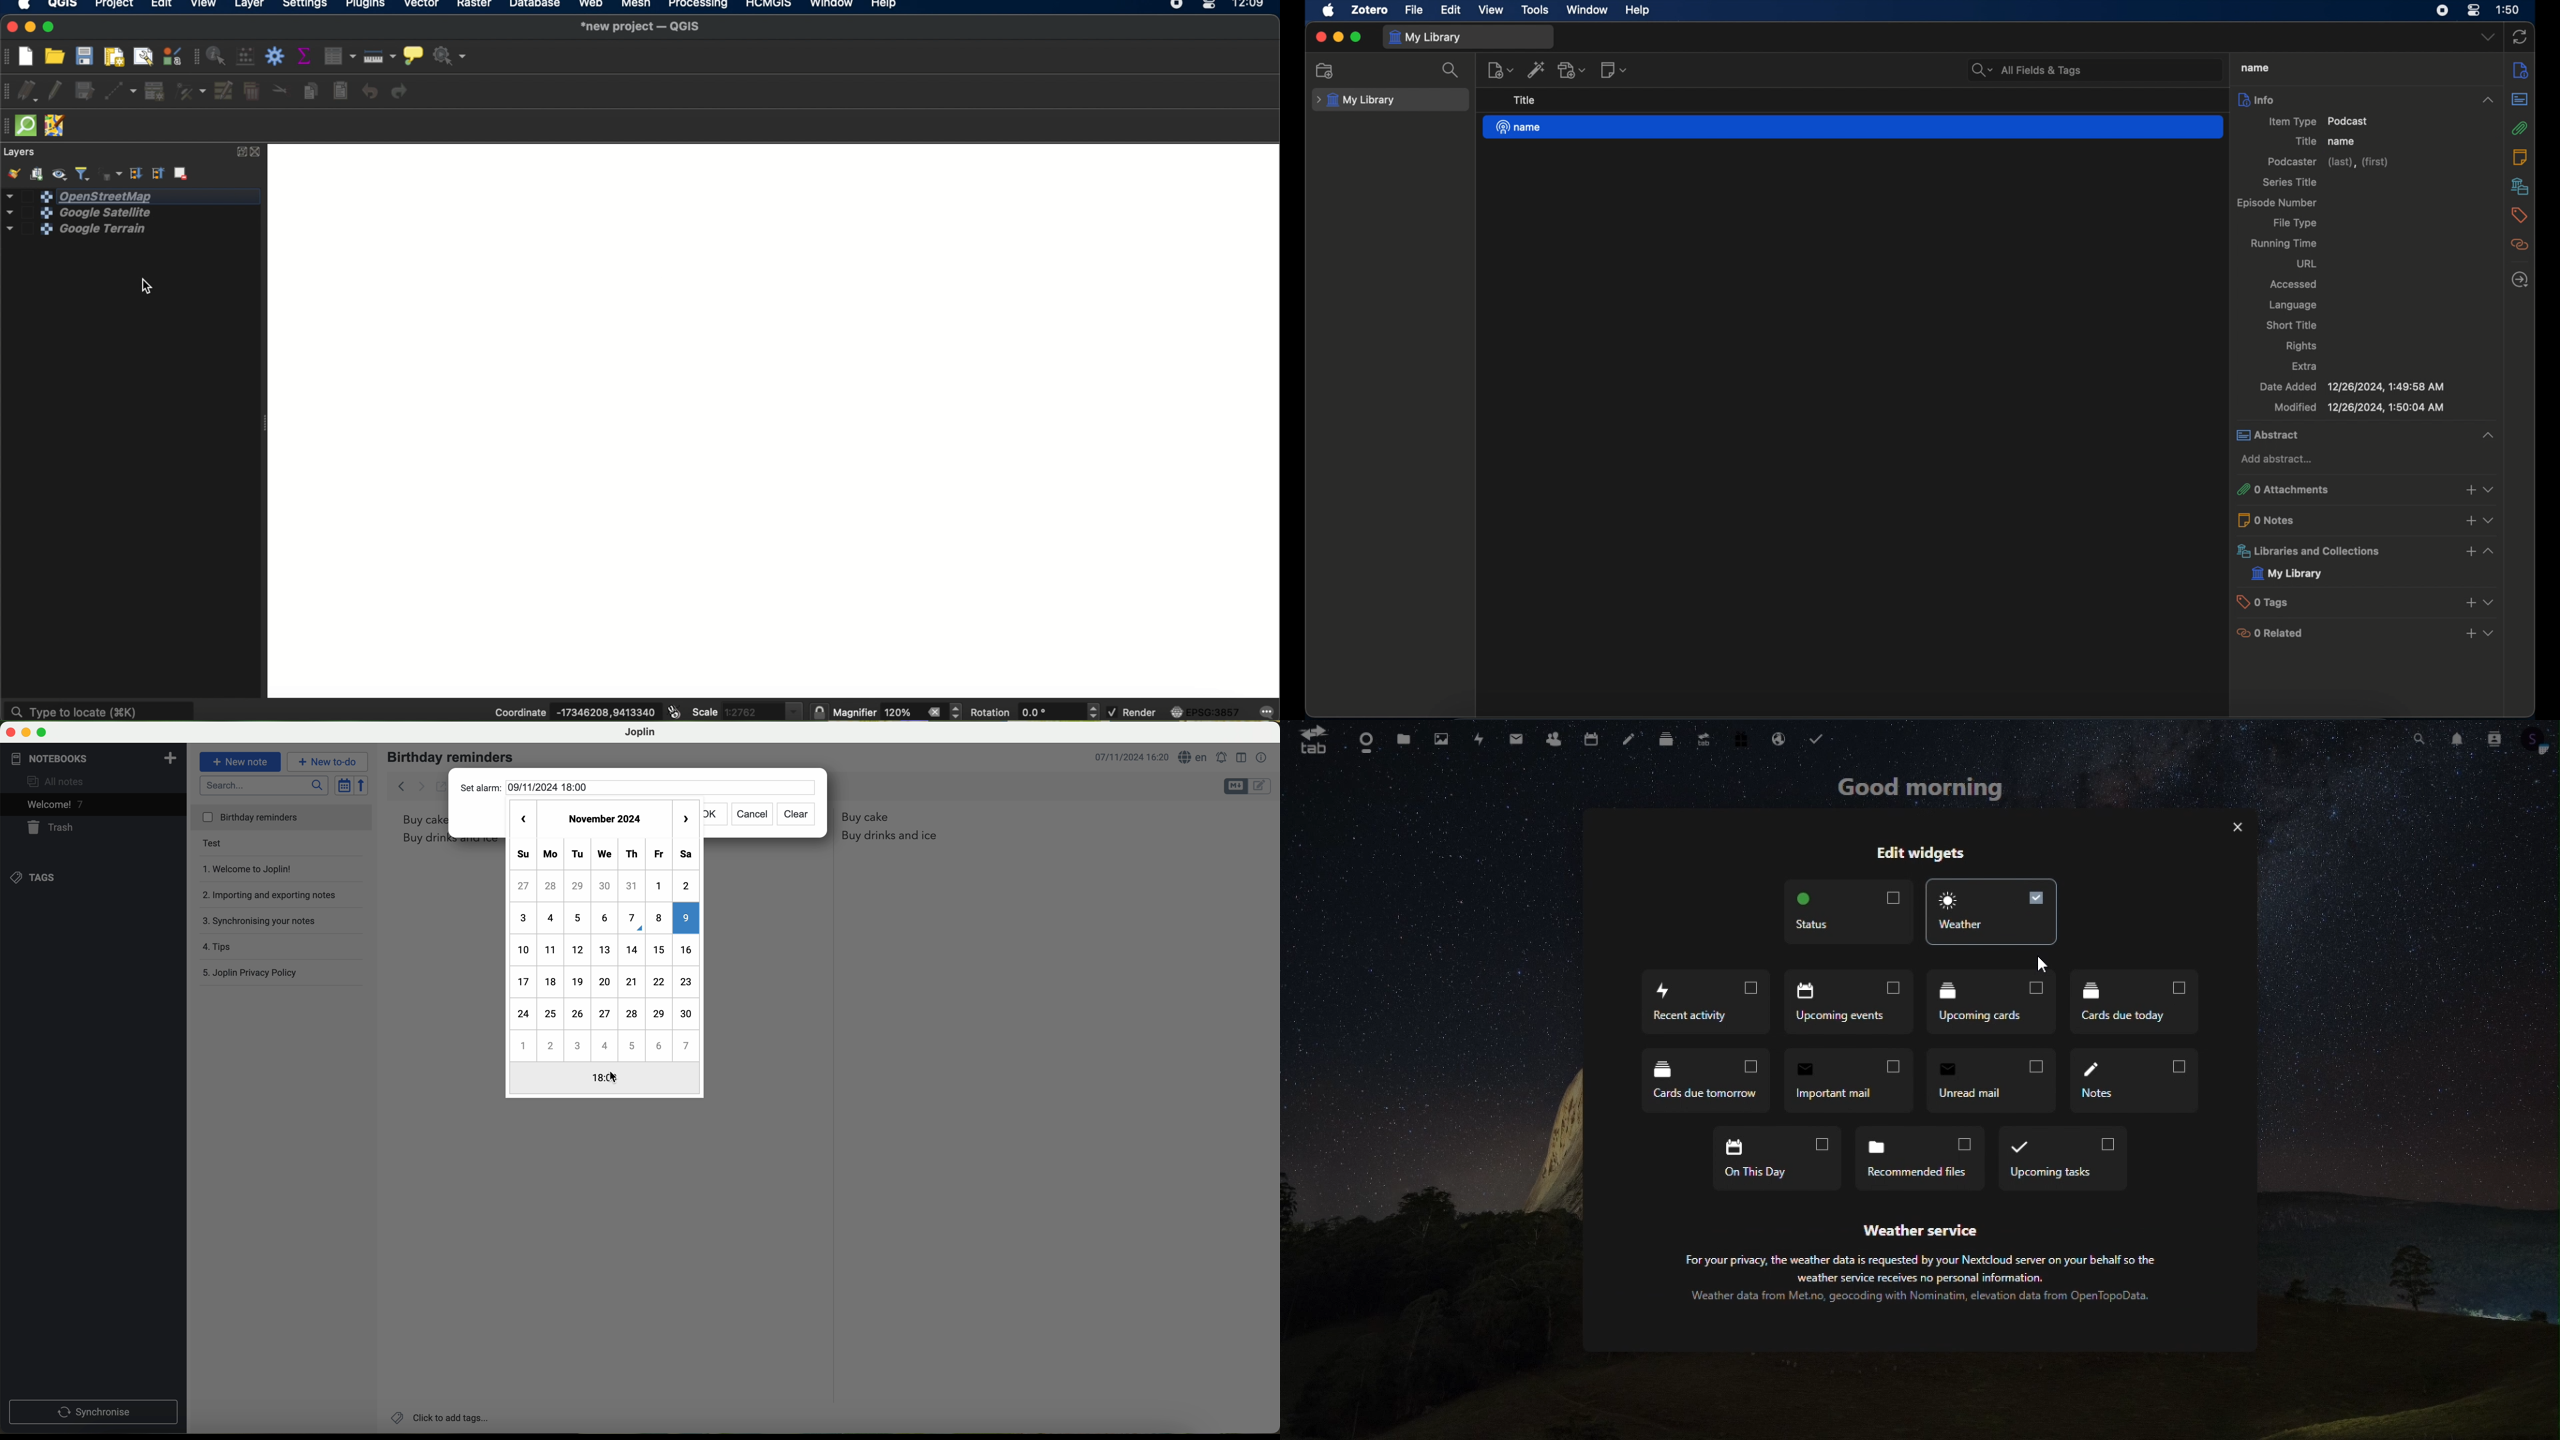 The width and height of the screenshot is (2576, 1456). I want to click on info, so click(2369, 99).